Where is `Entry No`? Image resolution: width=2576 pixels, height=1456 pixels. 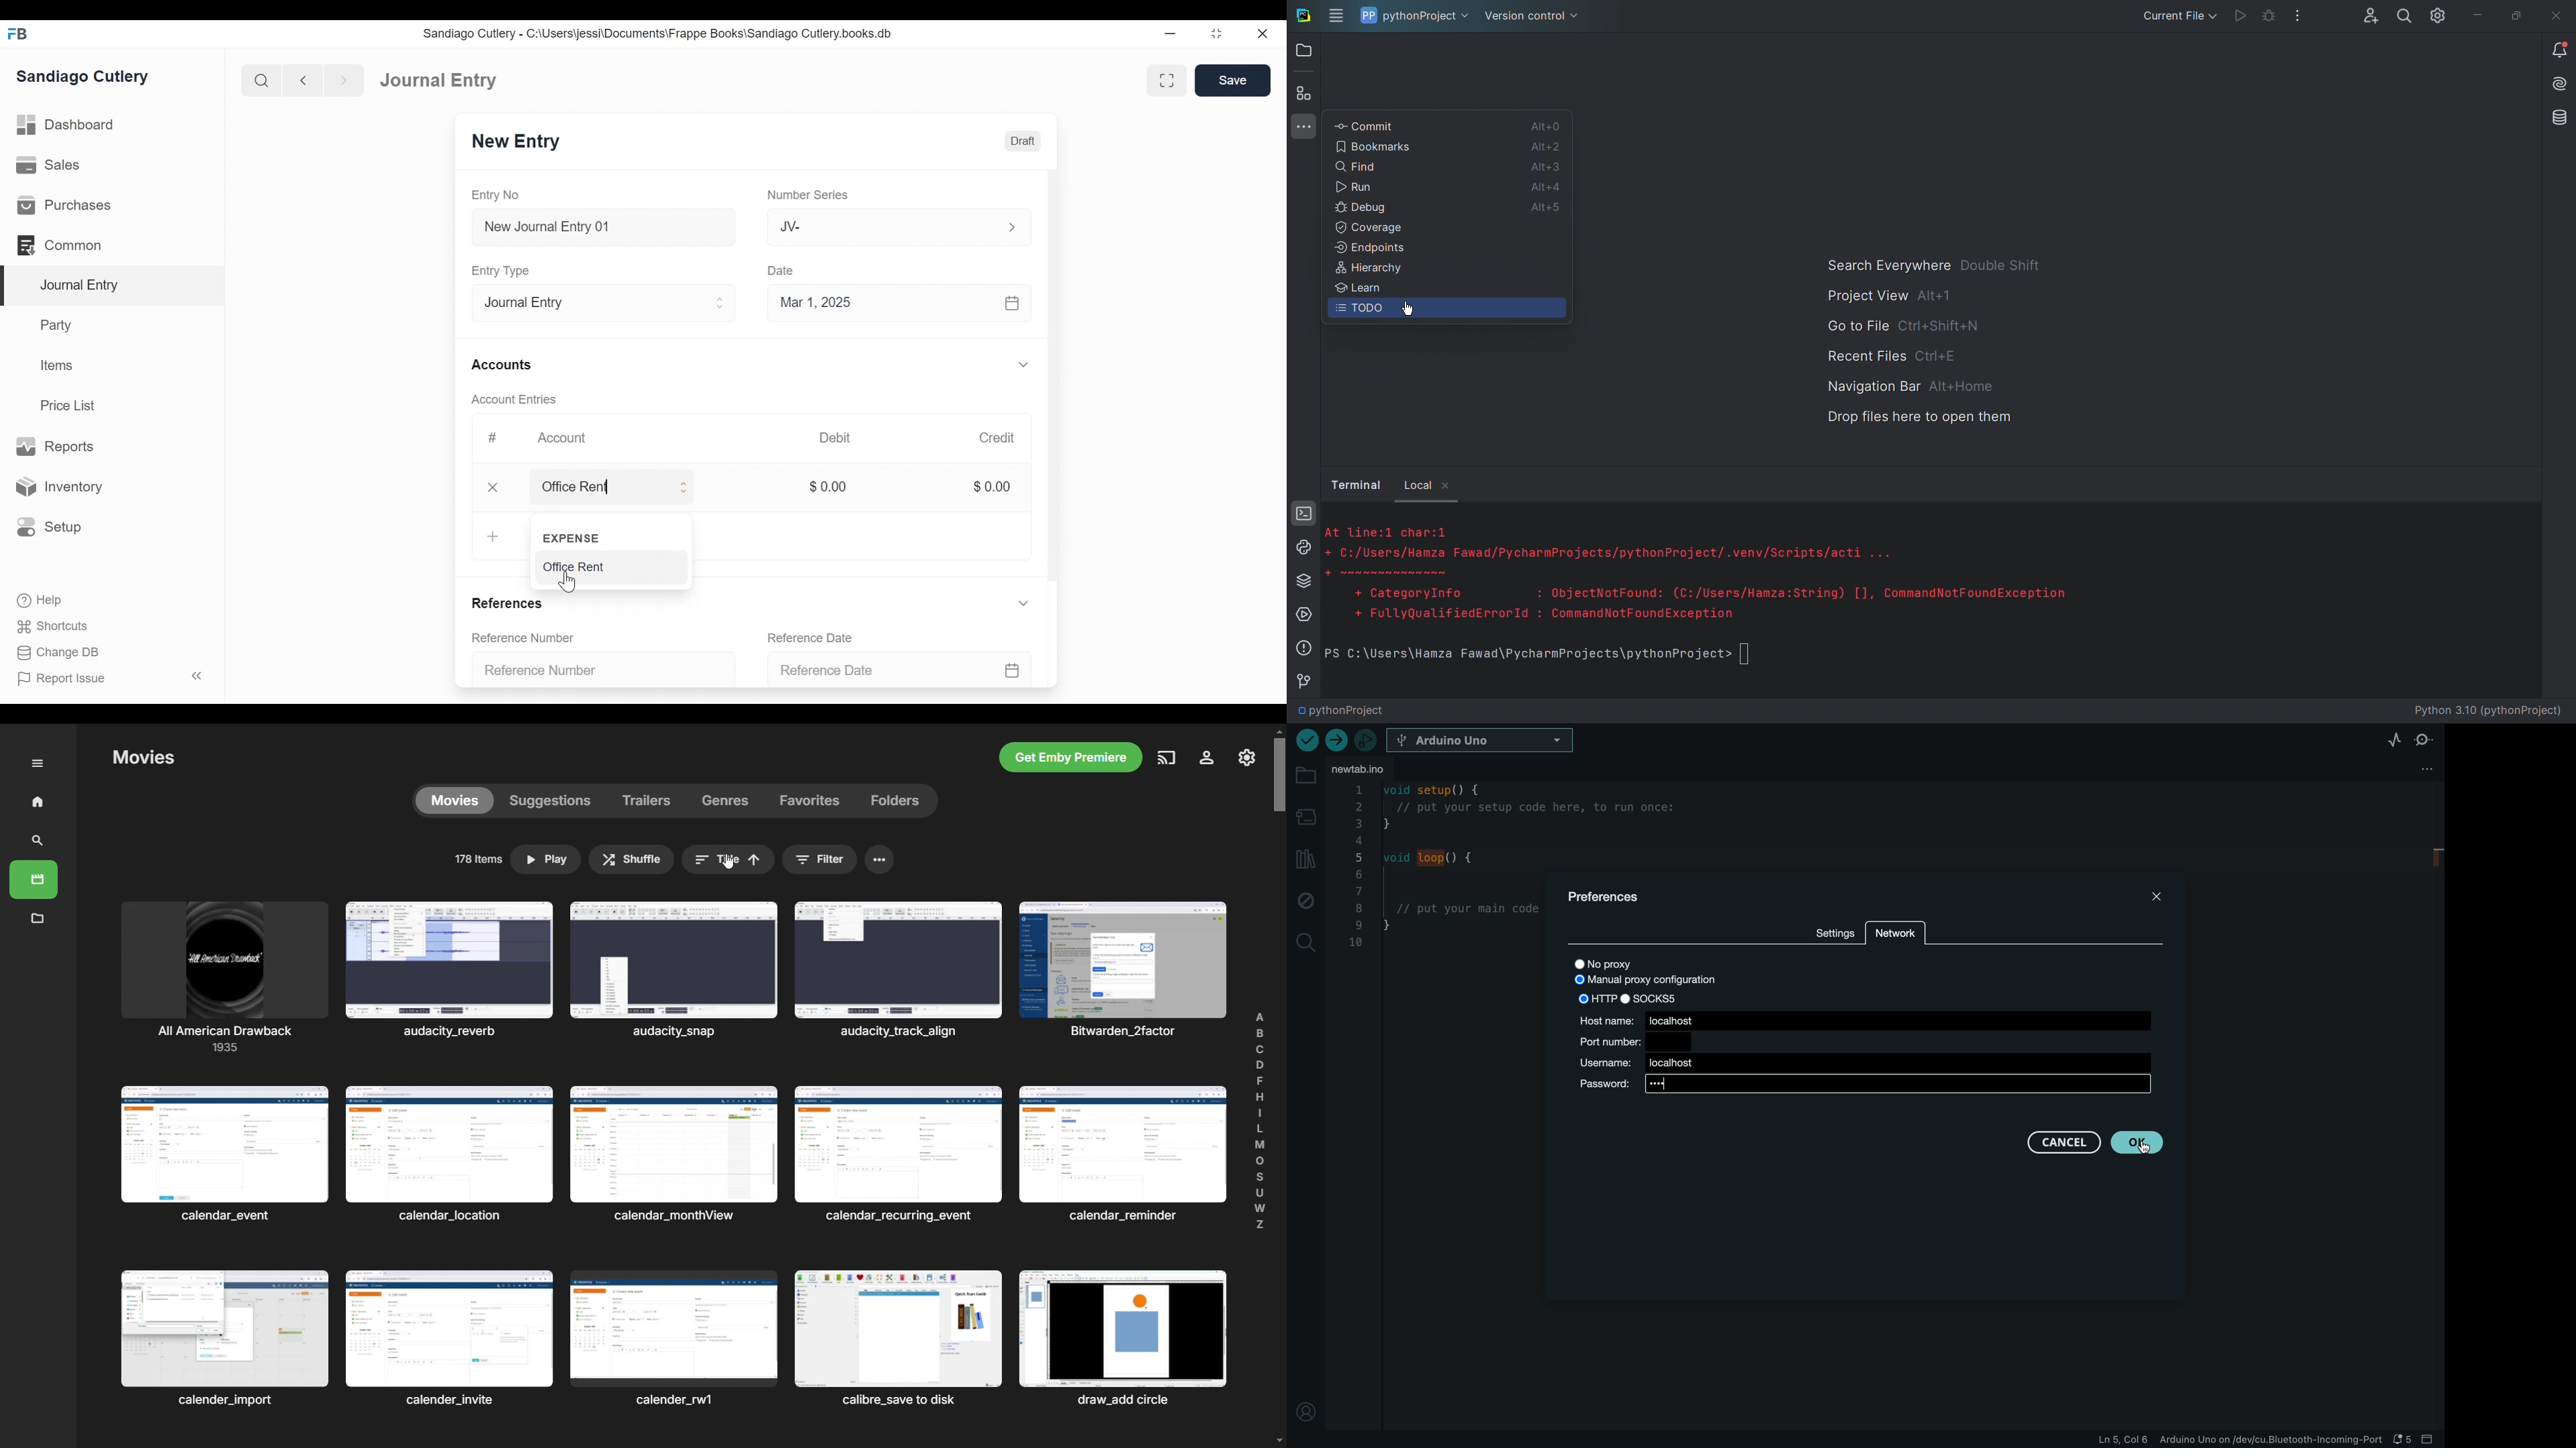 Entry No is located at coordinates (501, 195).